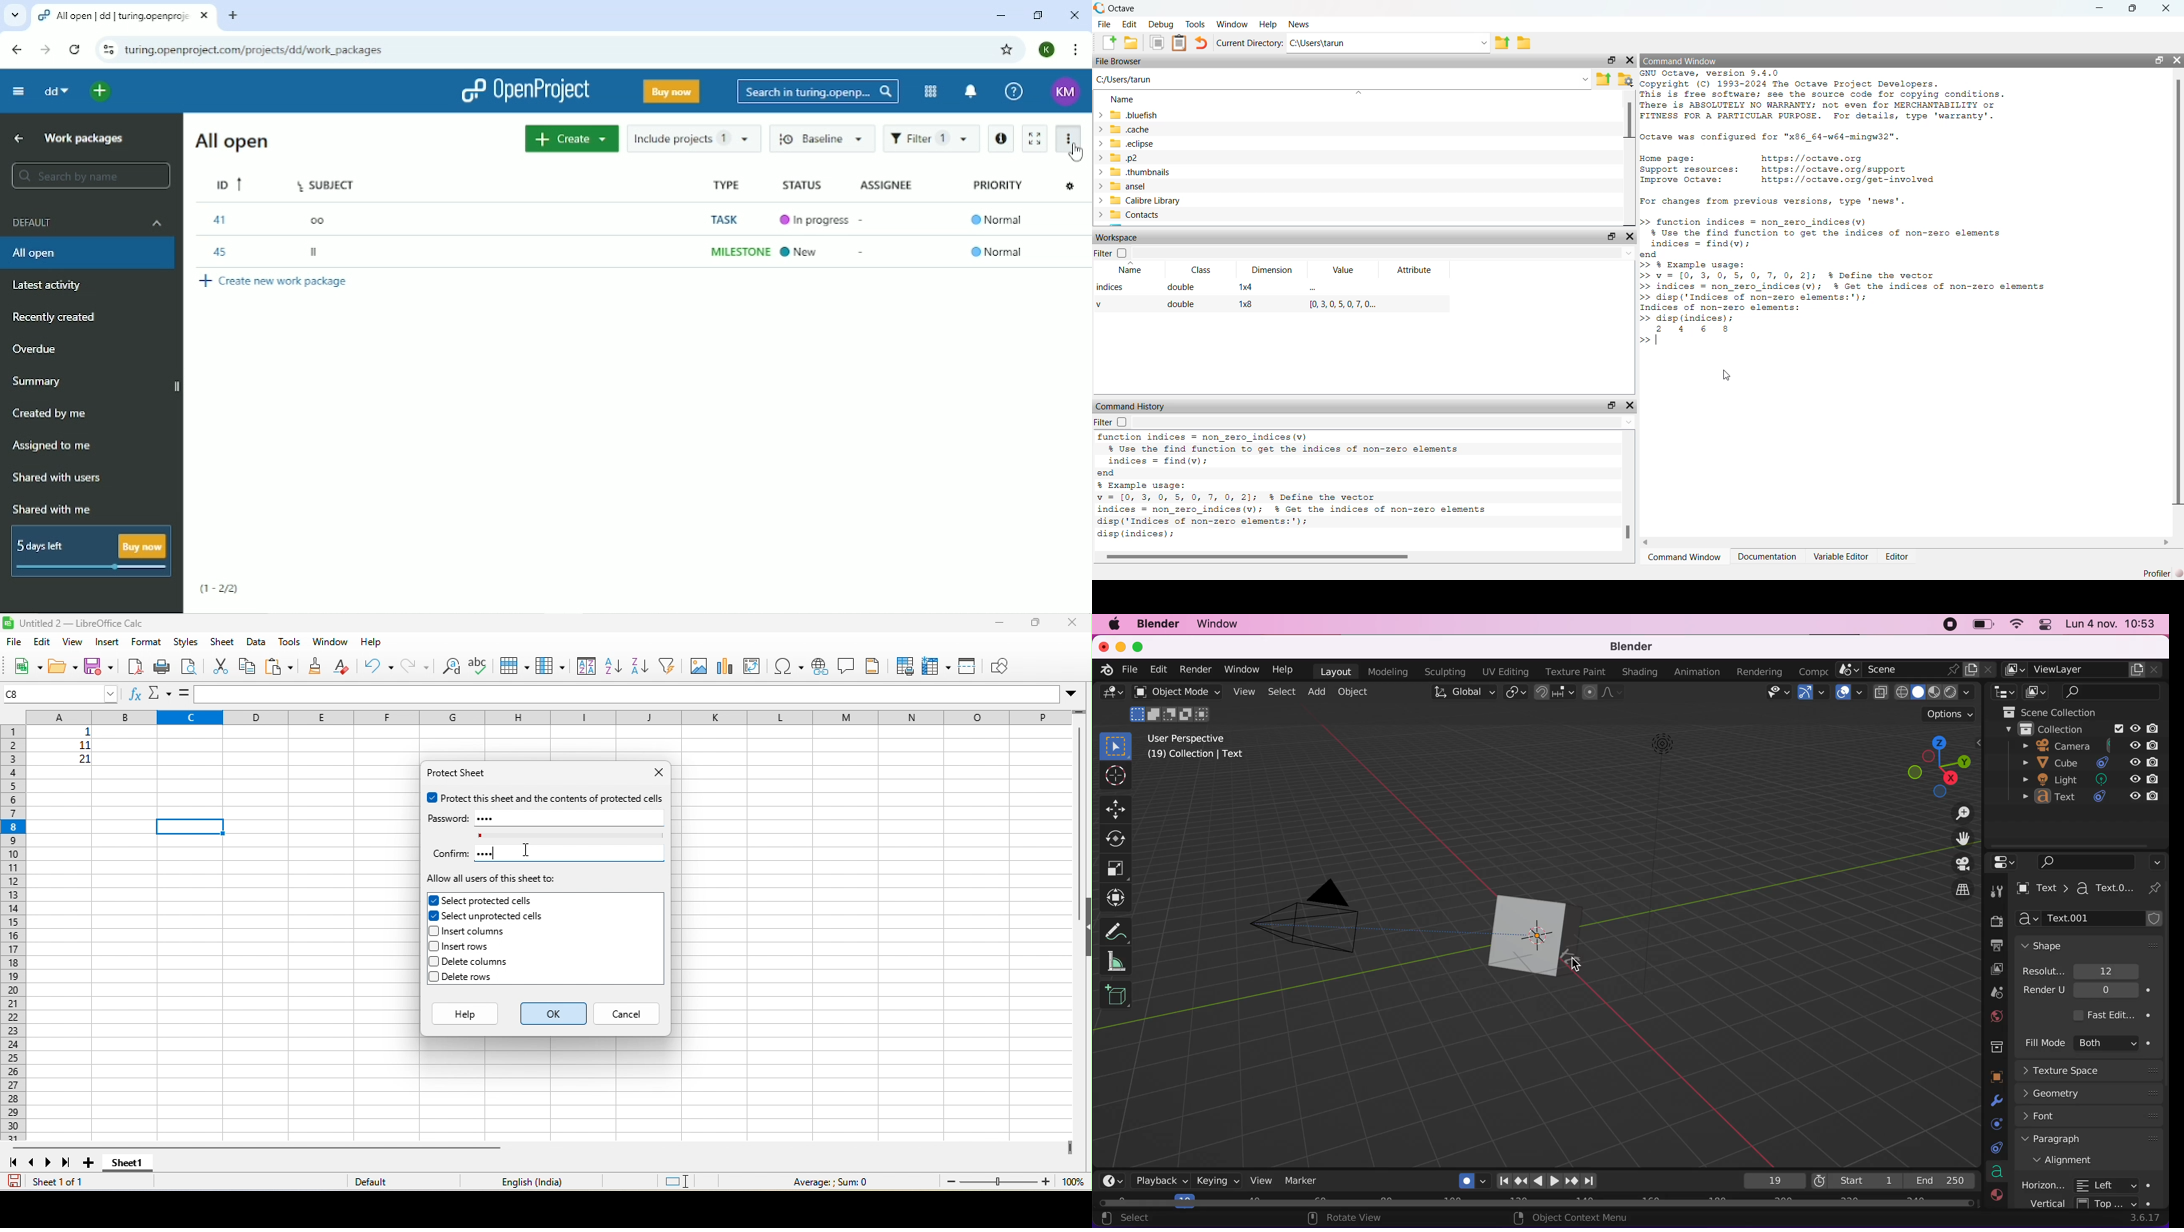 Image resolution: width=2184 pixels, height=1232 pixels. Describe the element at coordinates (1391, 671) in the screenshot. I see `modeling` at that location.